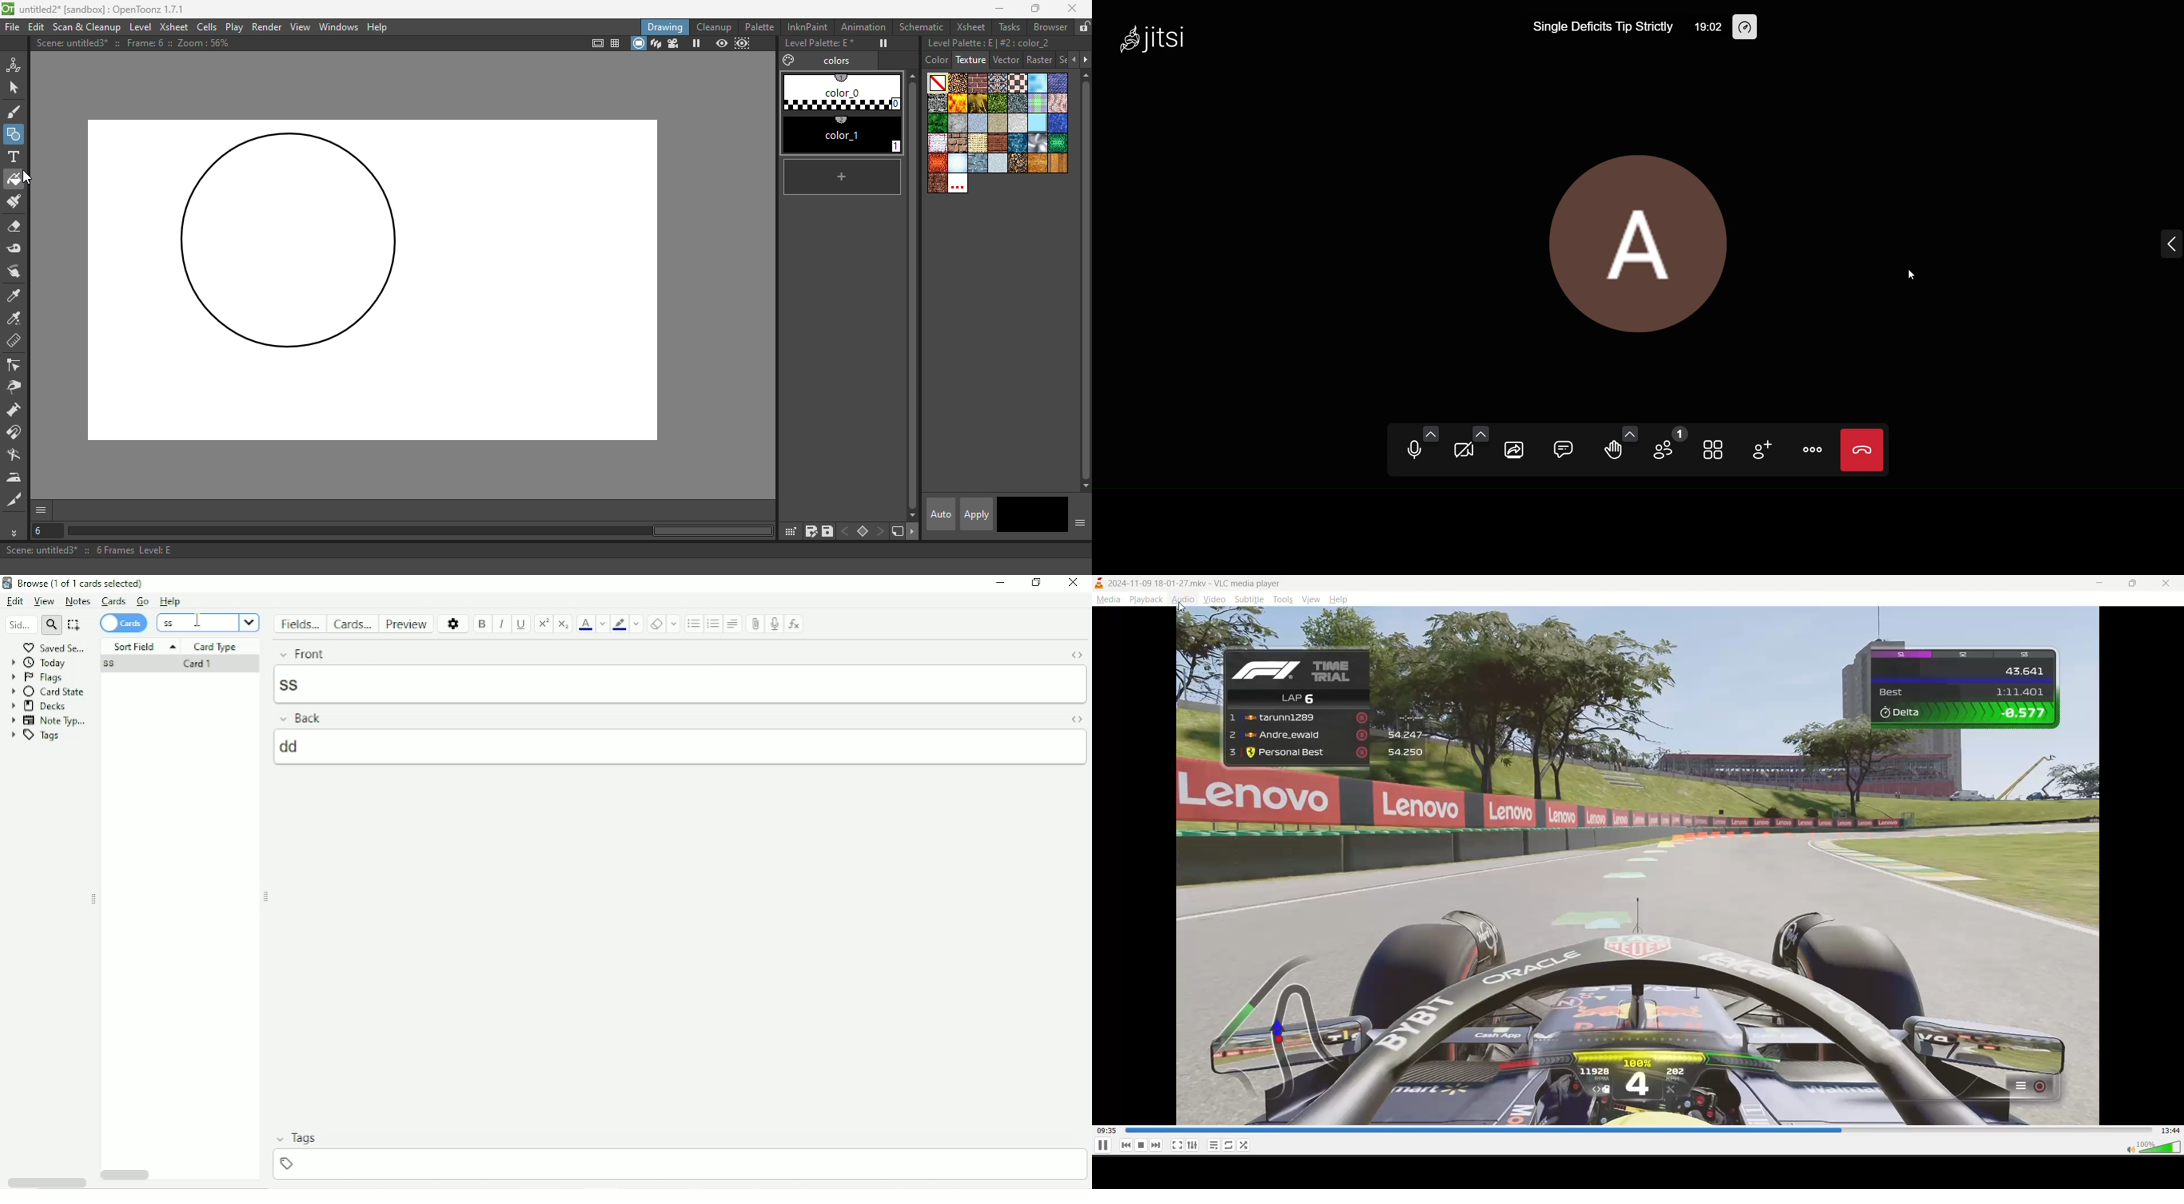  I want to click on Brickwork.bmp, so click(978, 82).